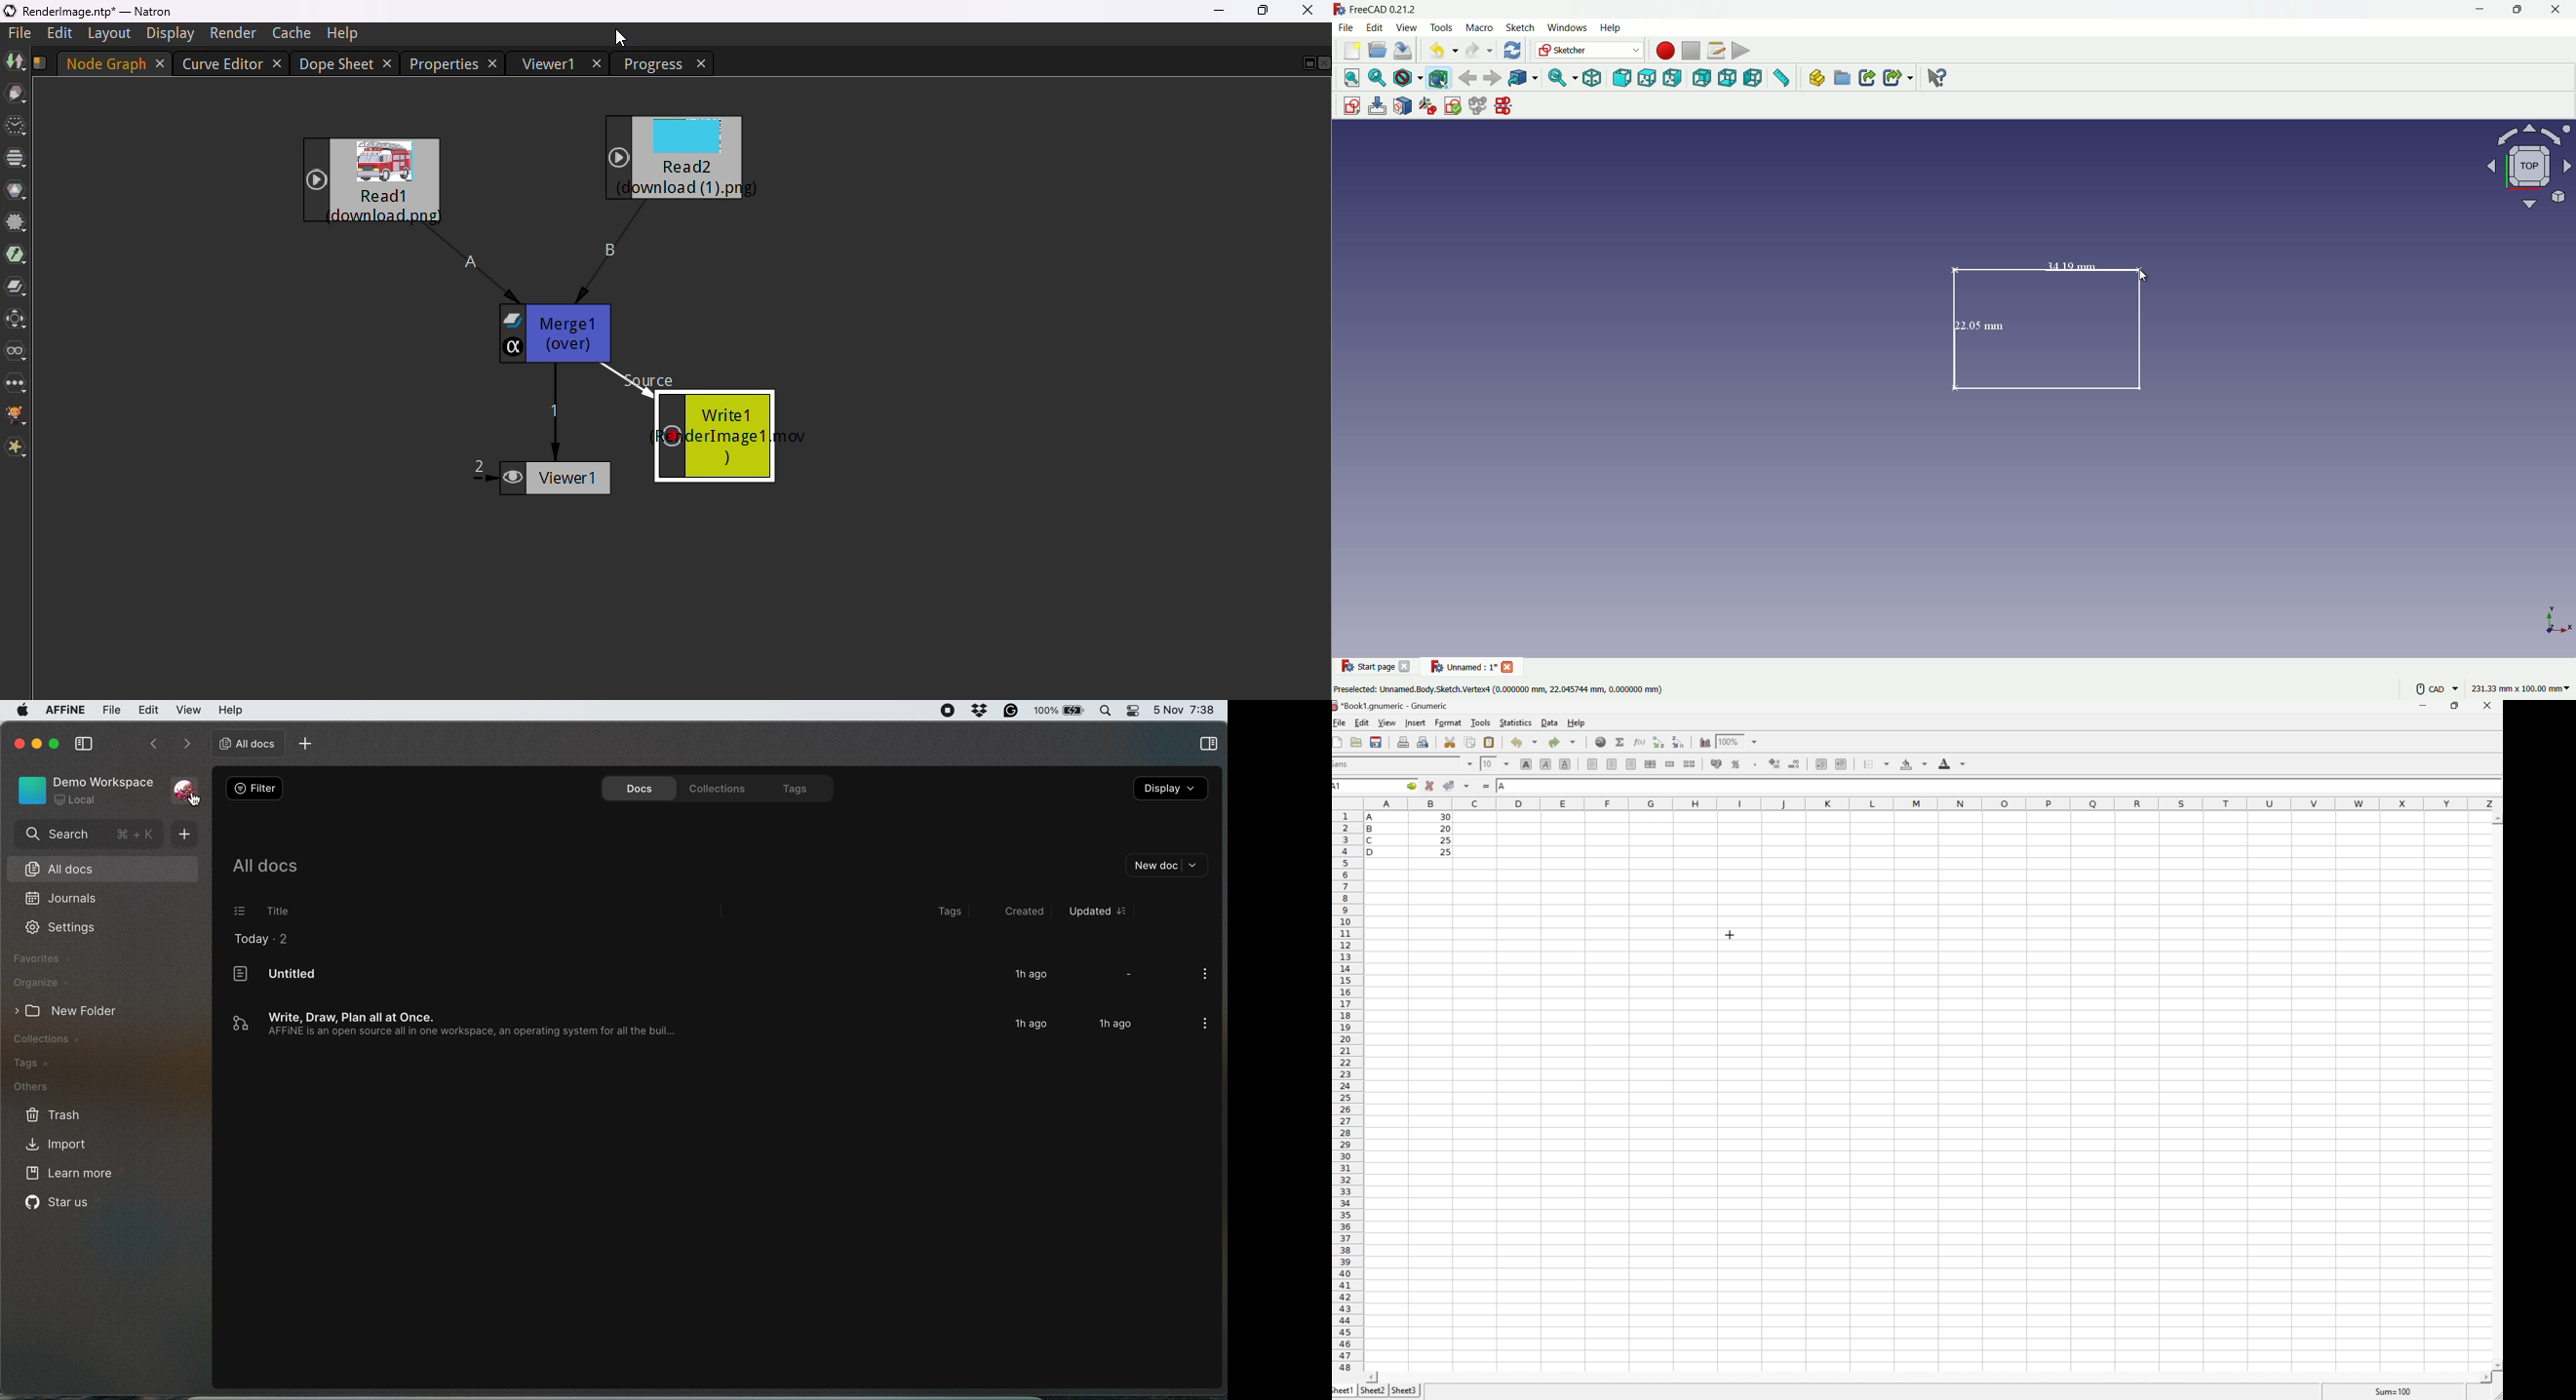 This screenshot has height=1400, width=2576. Describe the element at coordinates (1728, 933) in the screenshot. I see `Cursor` at that location.